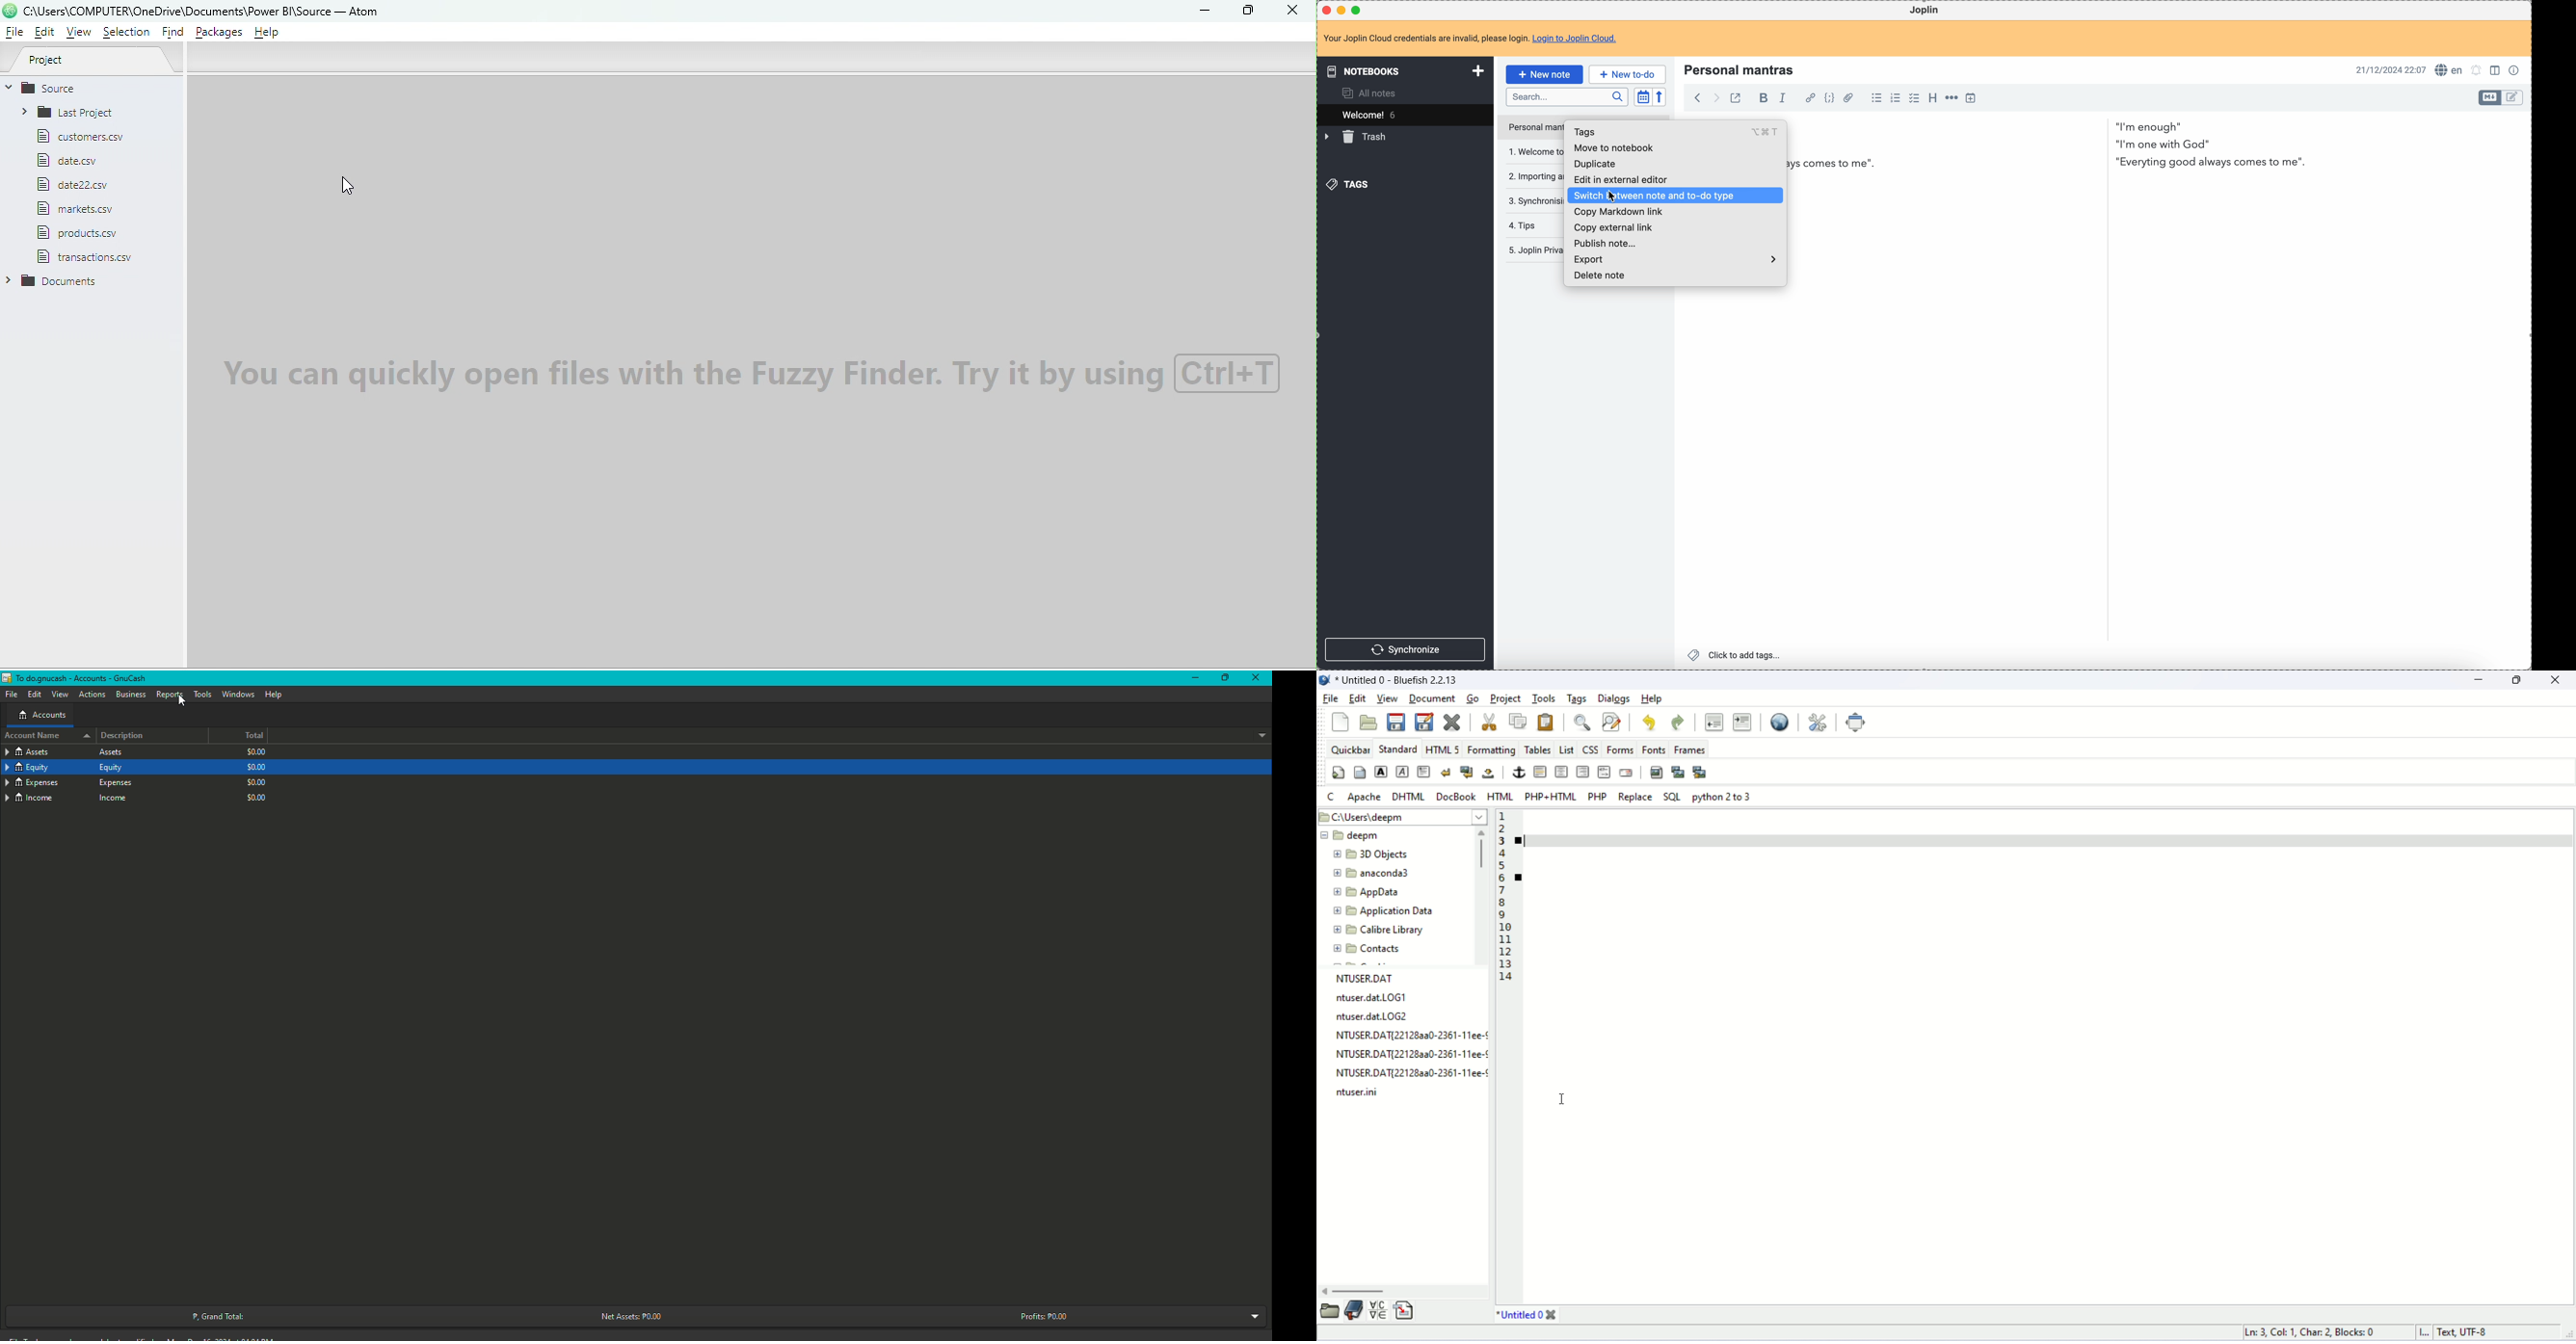 This screenshot has height=1344, width=2576. I want to click on export, so click(1675, 261).